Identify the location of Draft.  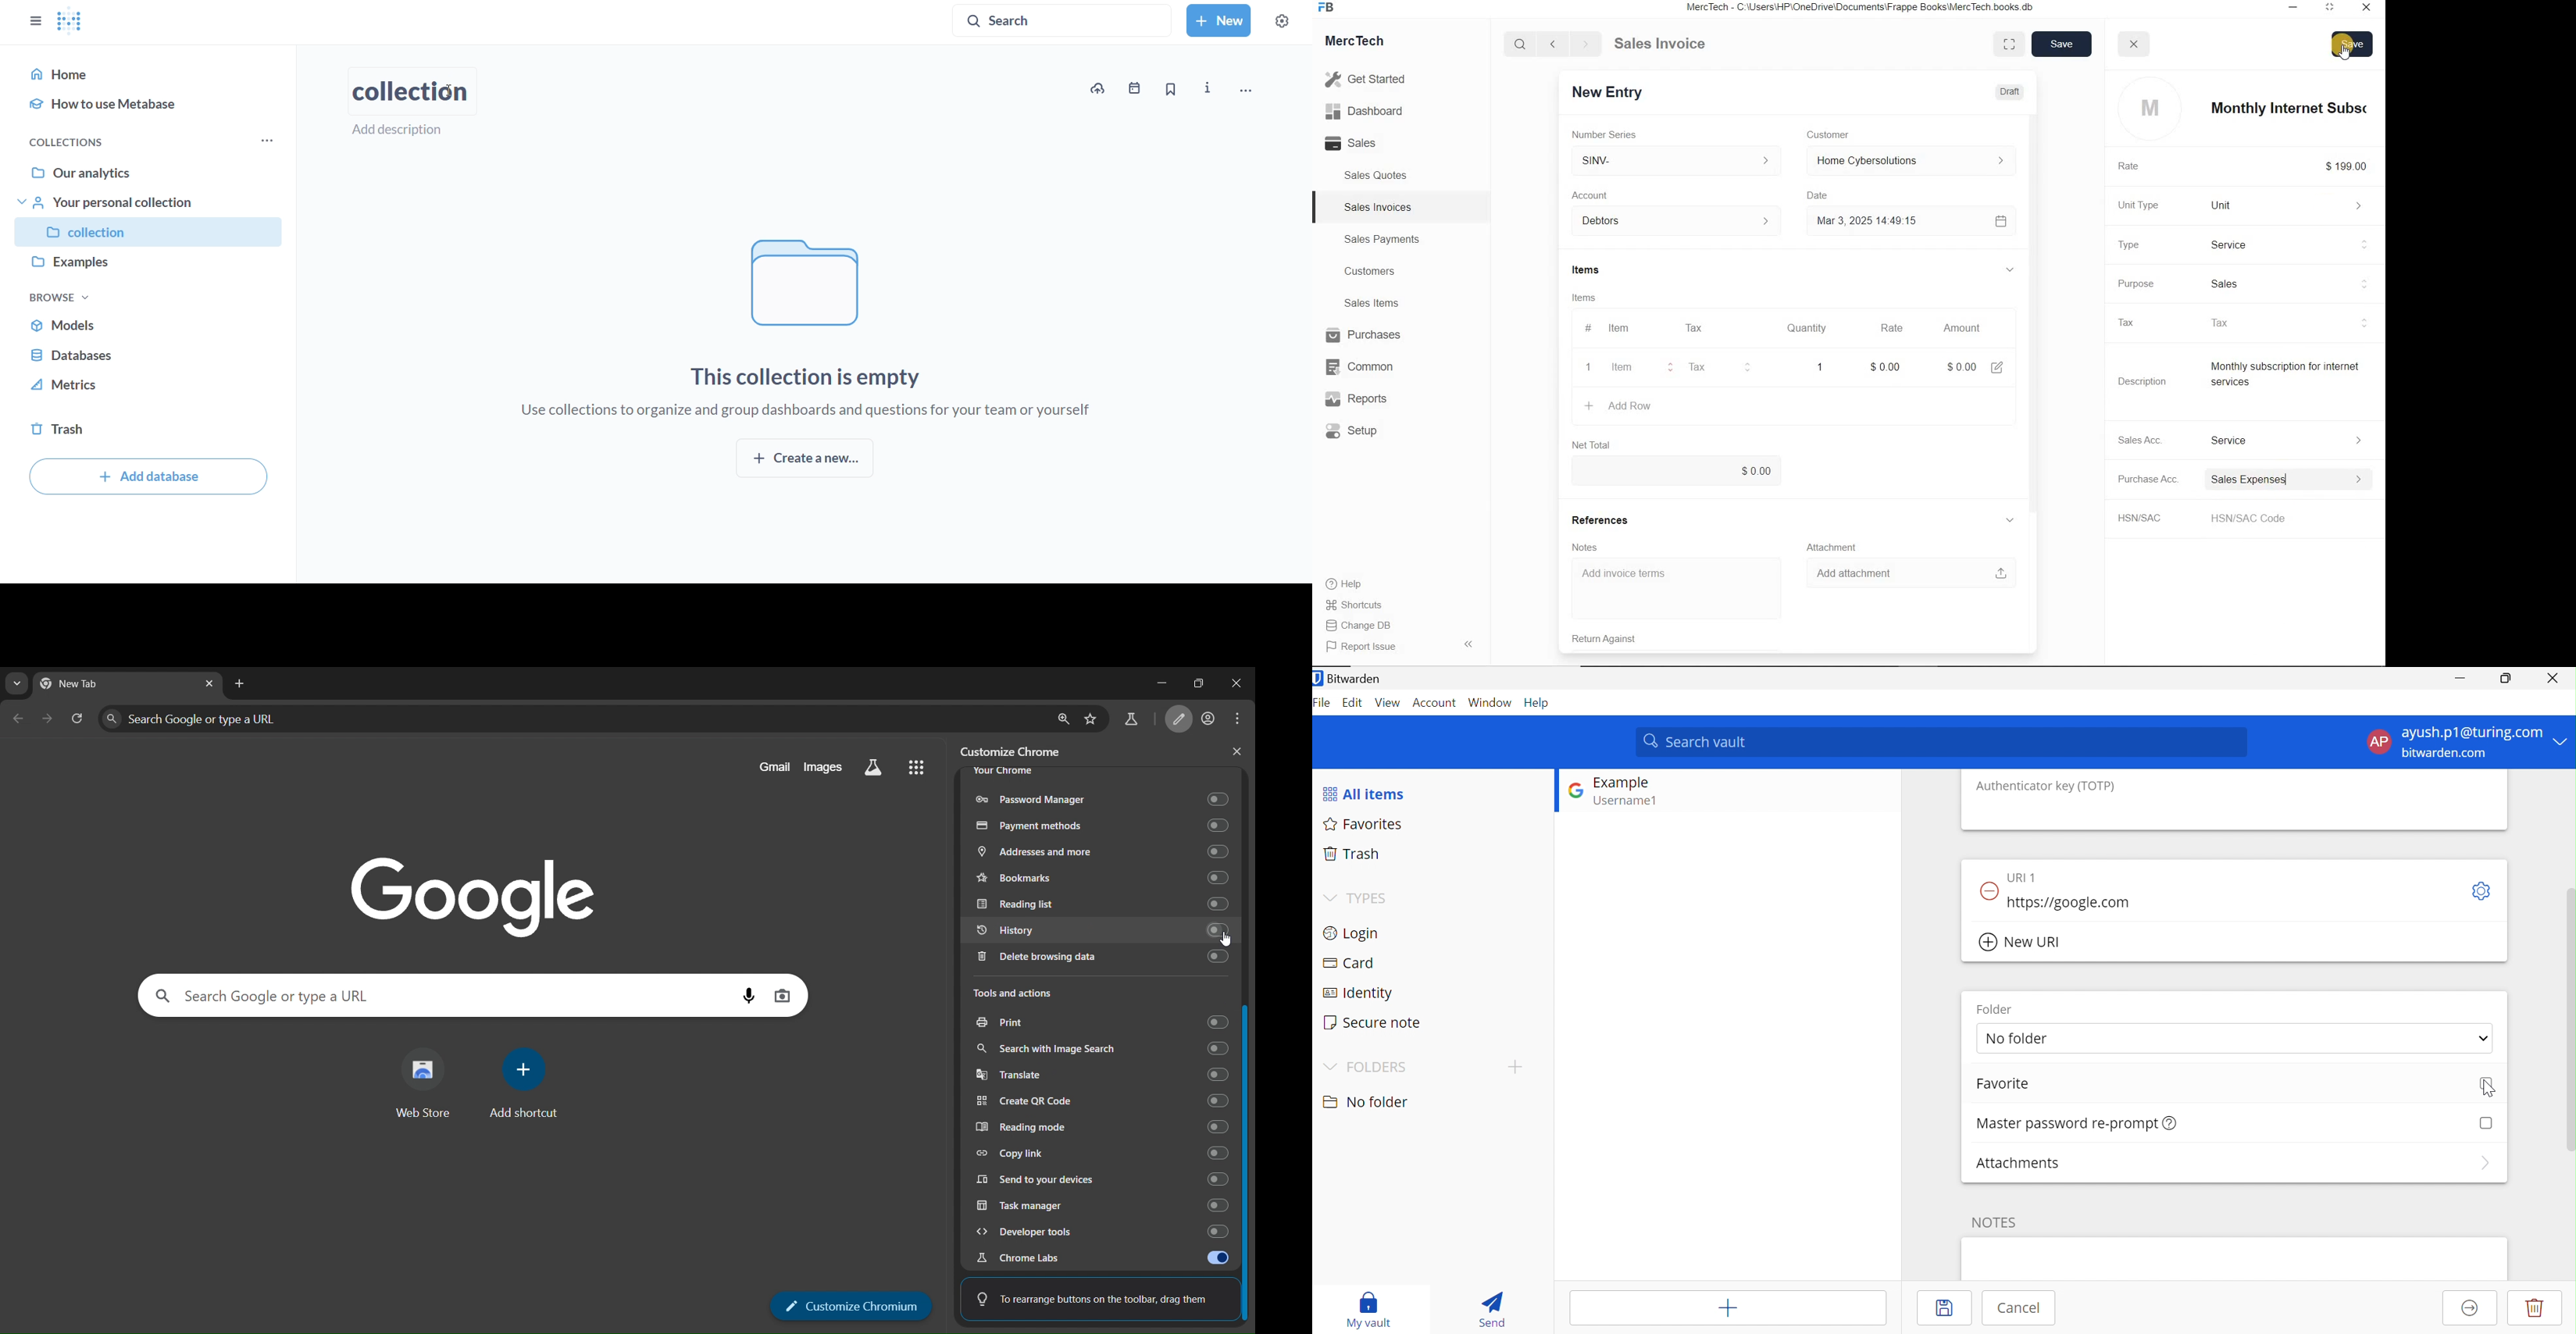
(2004, 91).